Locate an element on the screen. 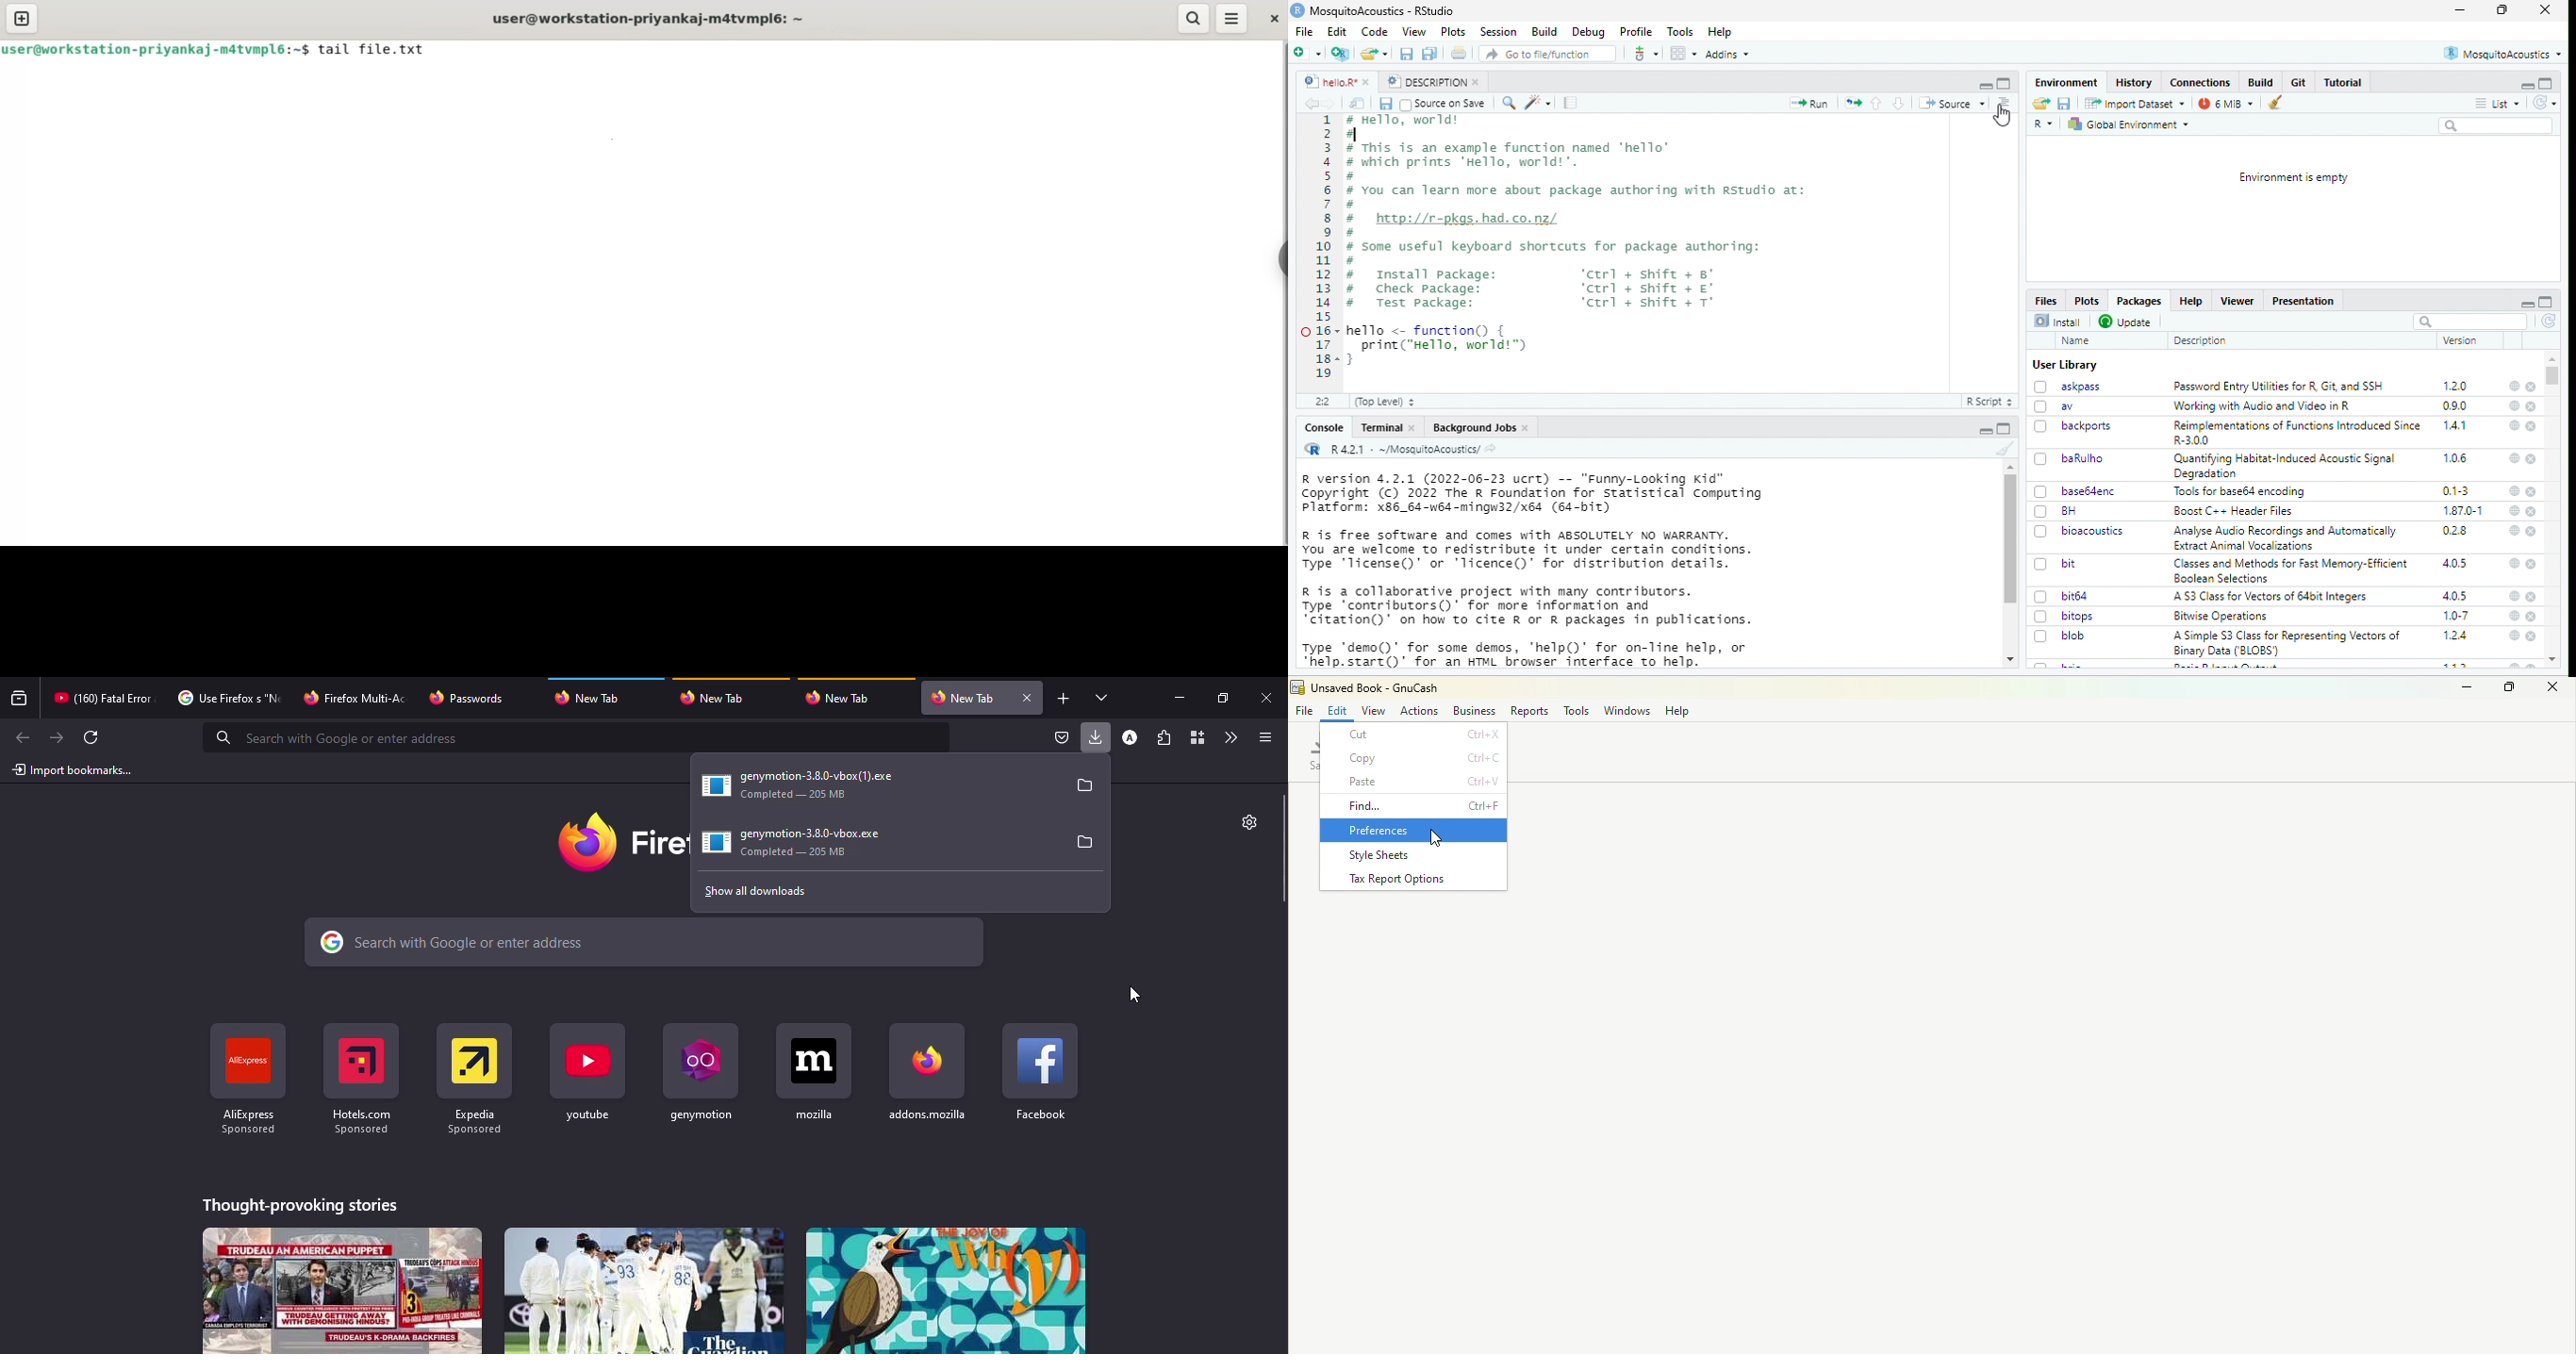 The width and height of the screenshot is (2576, 1372). scroll up is located at coordinates (2555, 660).